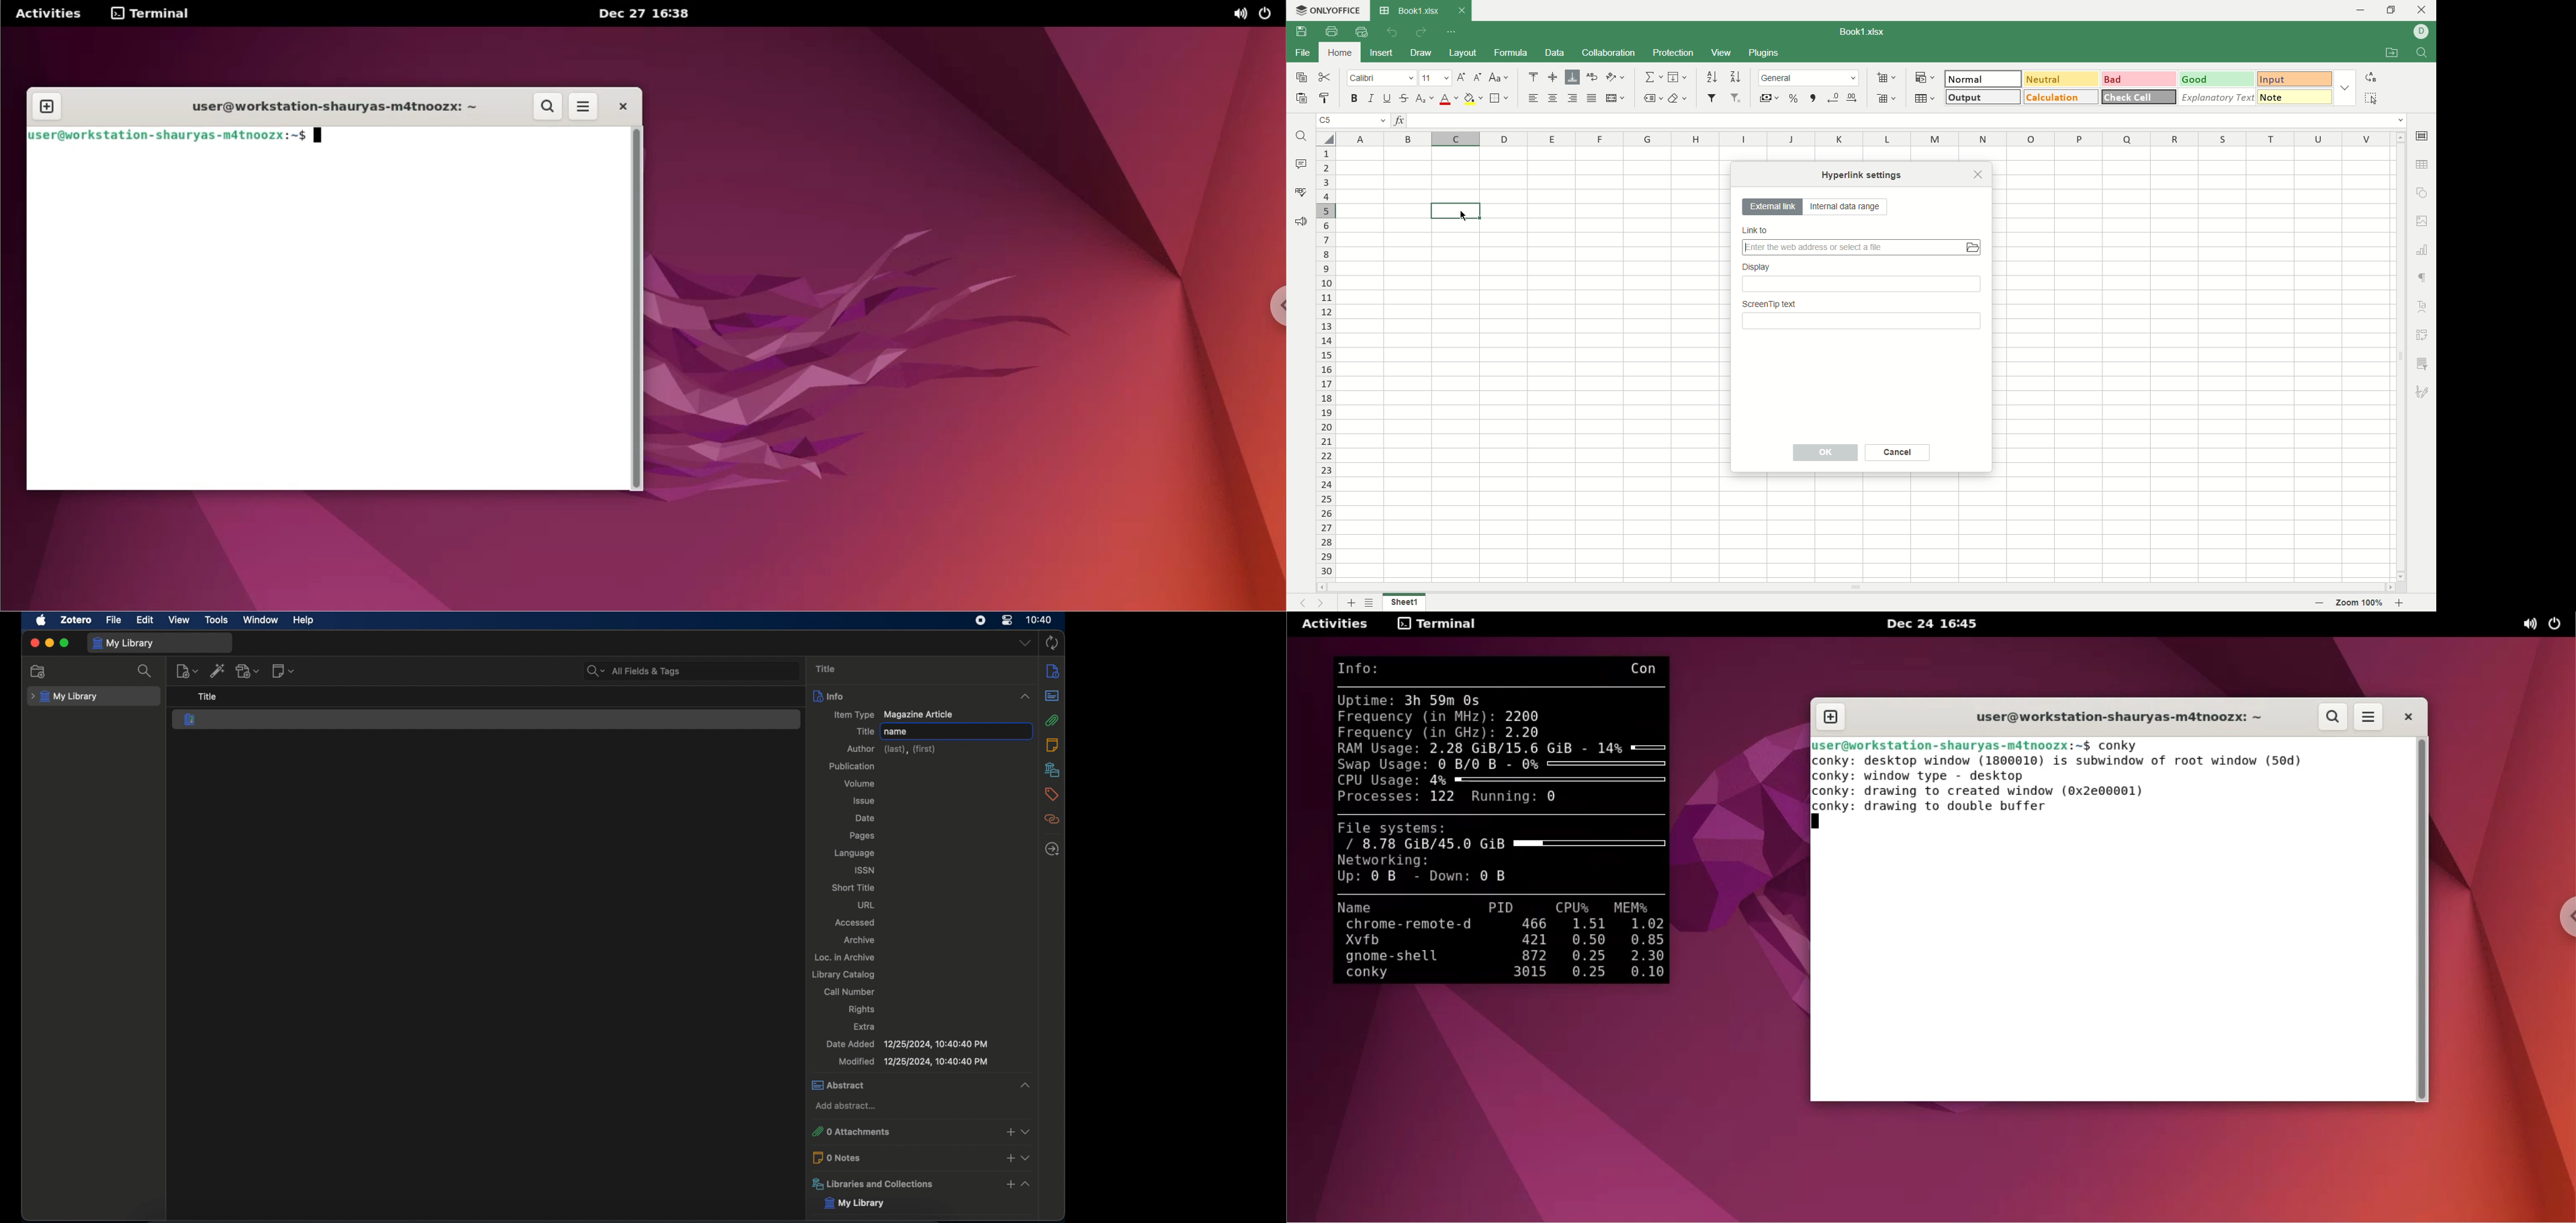 The image size is (2576, 1232). I want to click on orientation, so click(1616, 77).